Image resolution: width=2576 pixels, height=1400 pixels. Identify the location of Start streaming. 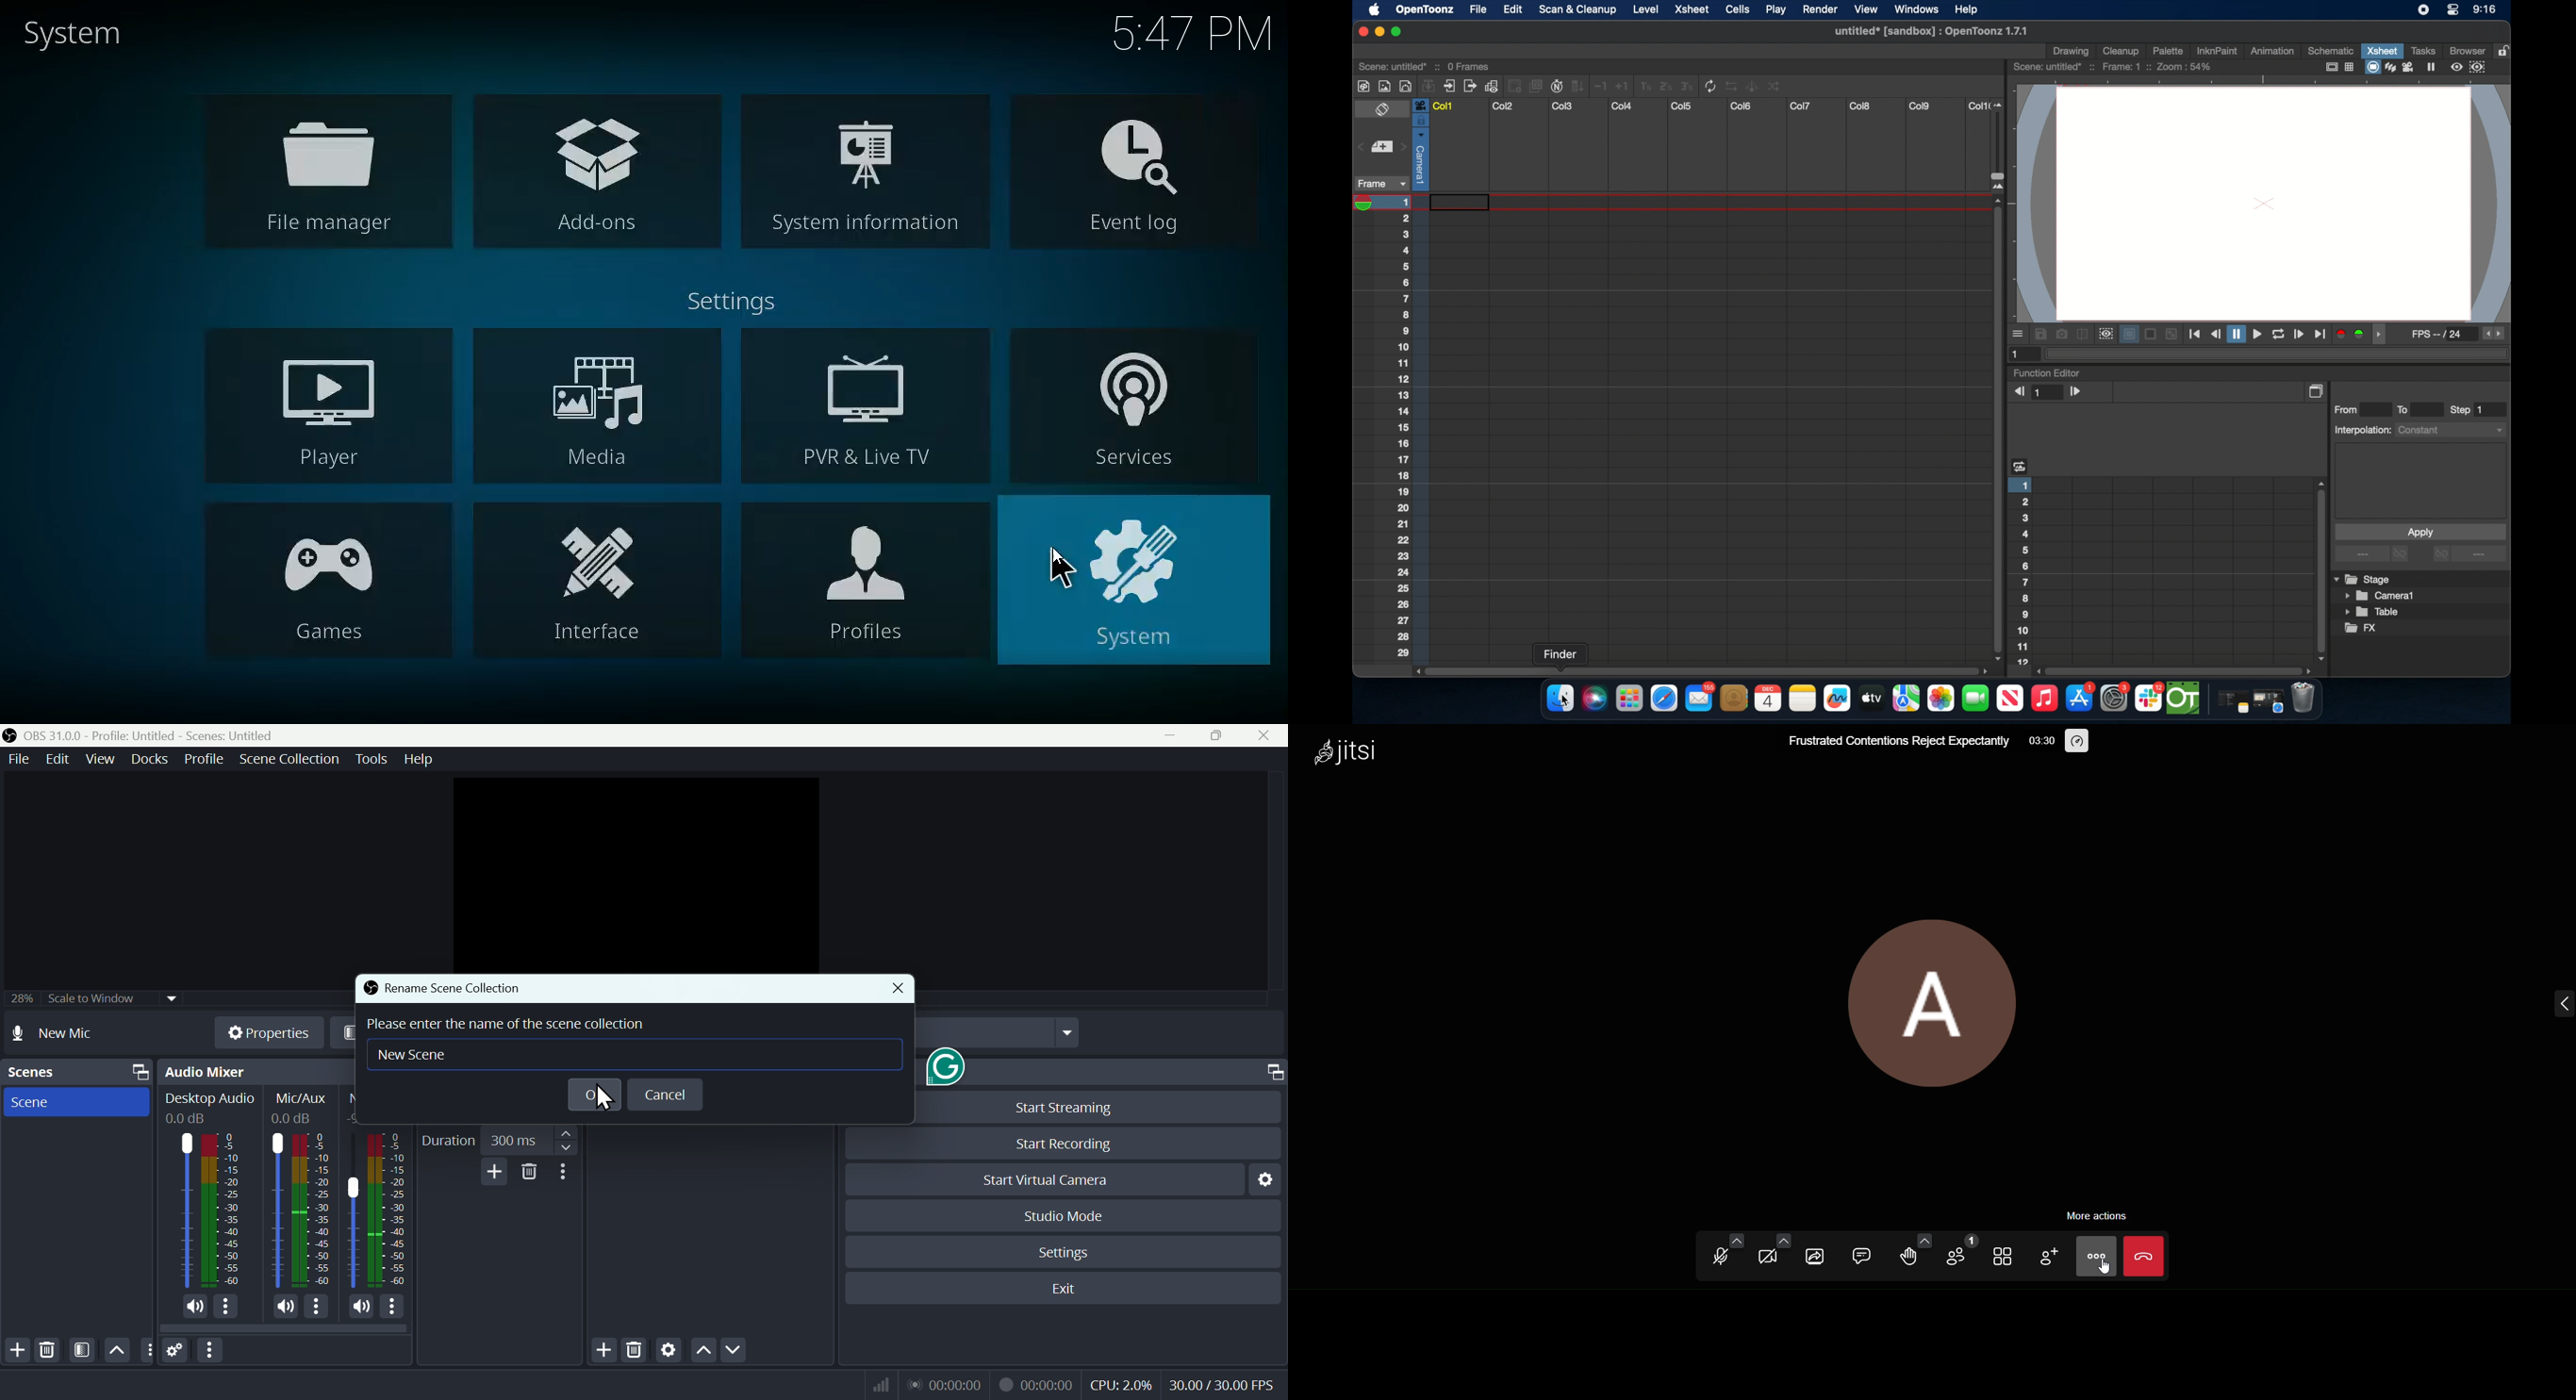
(1065, 1106).